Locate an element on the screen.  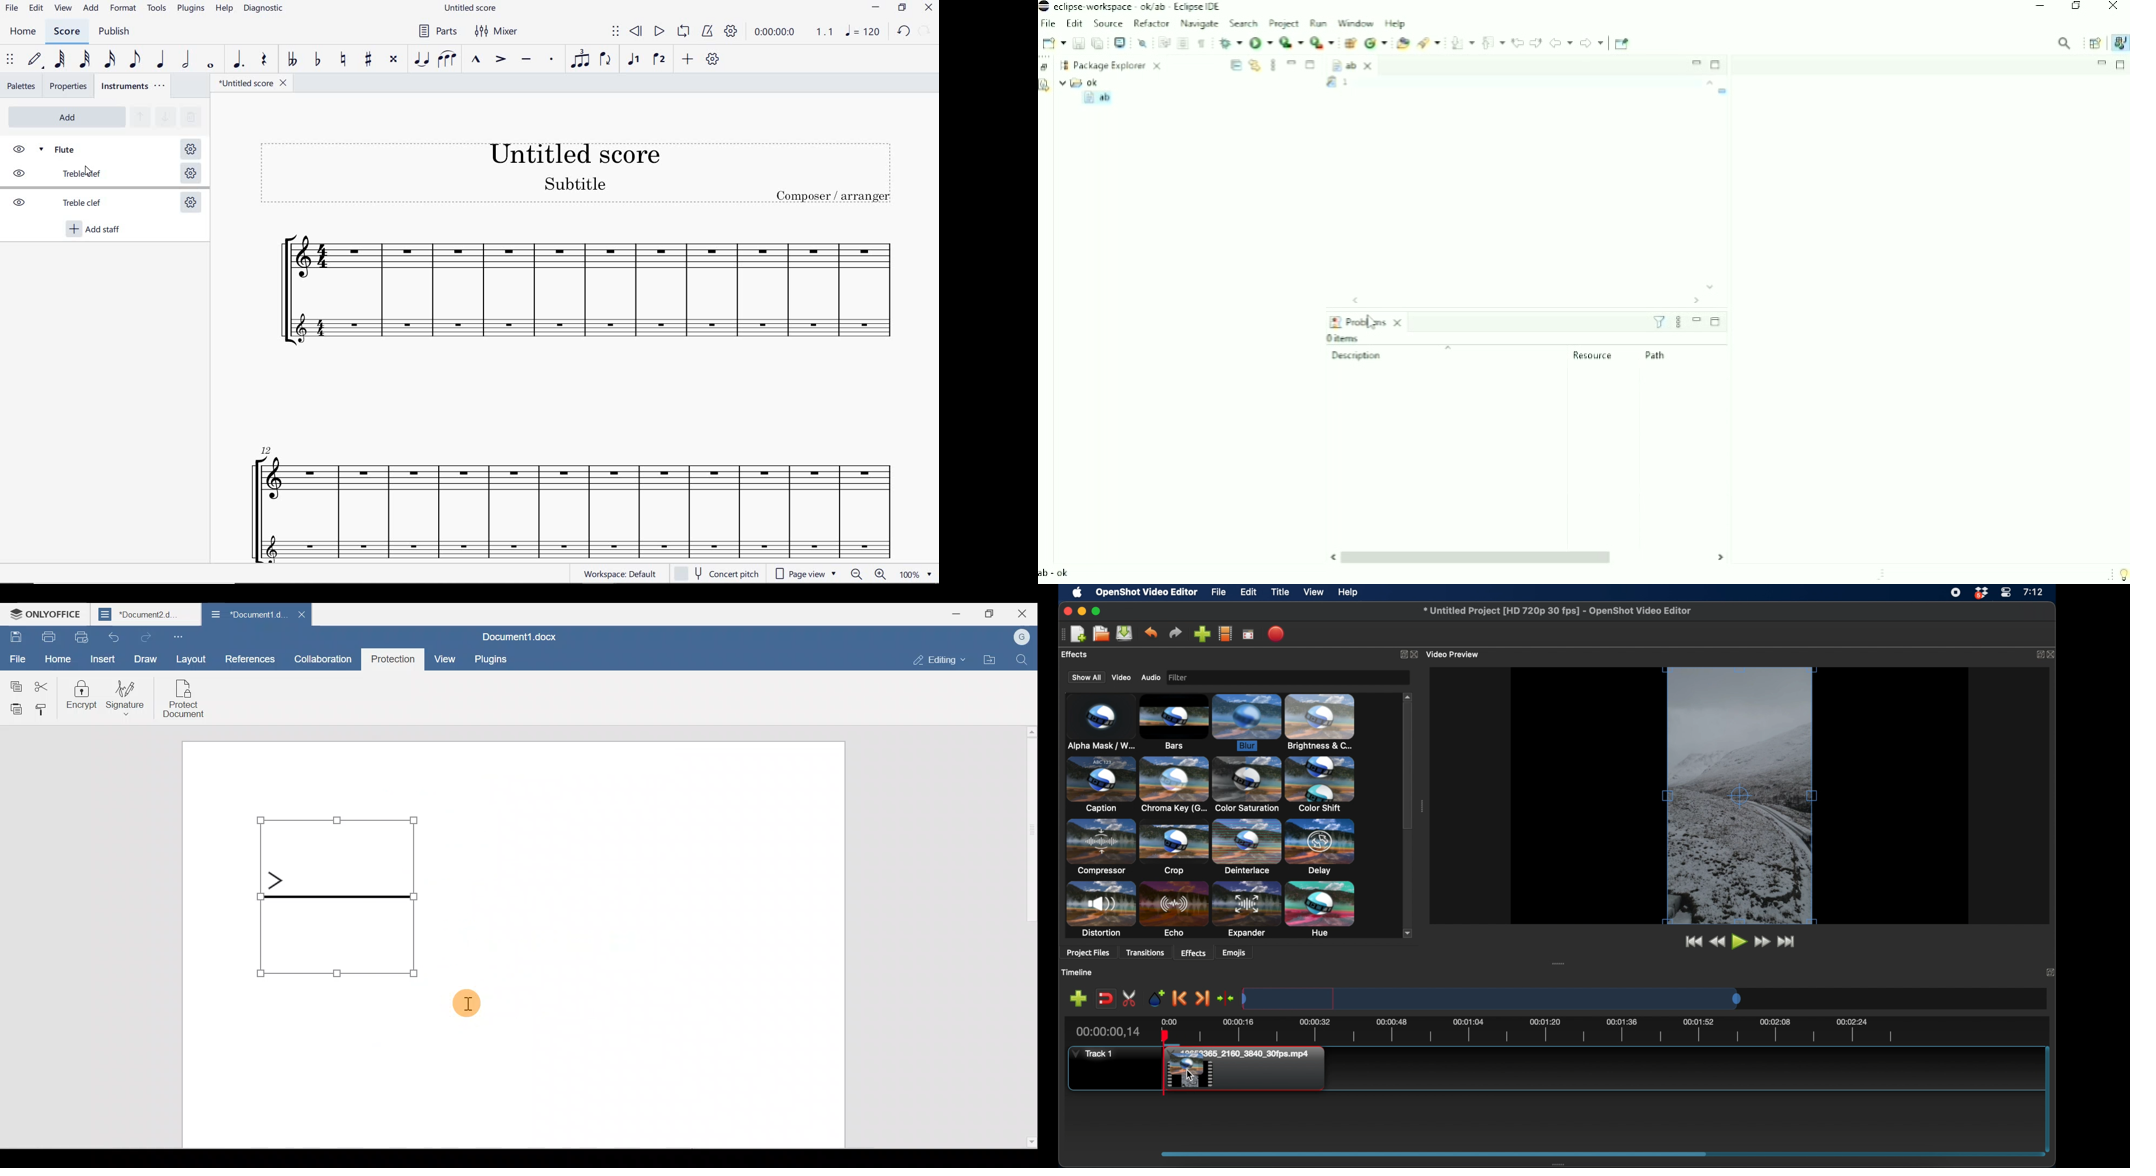
PARTS is located at coordinates (439, 31).